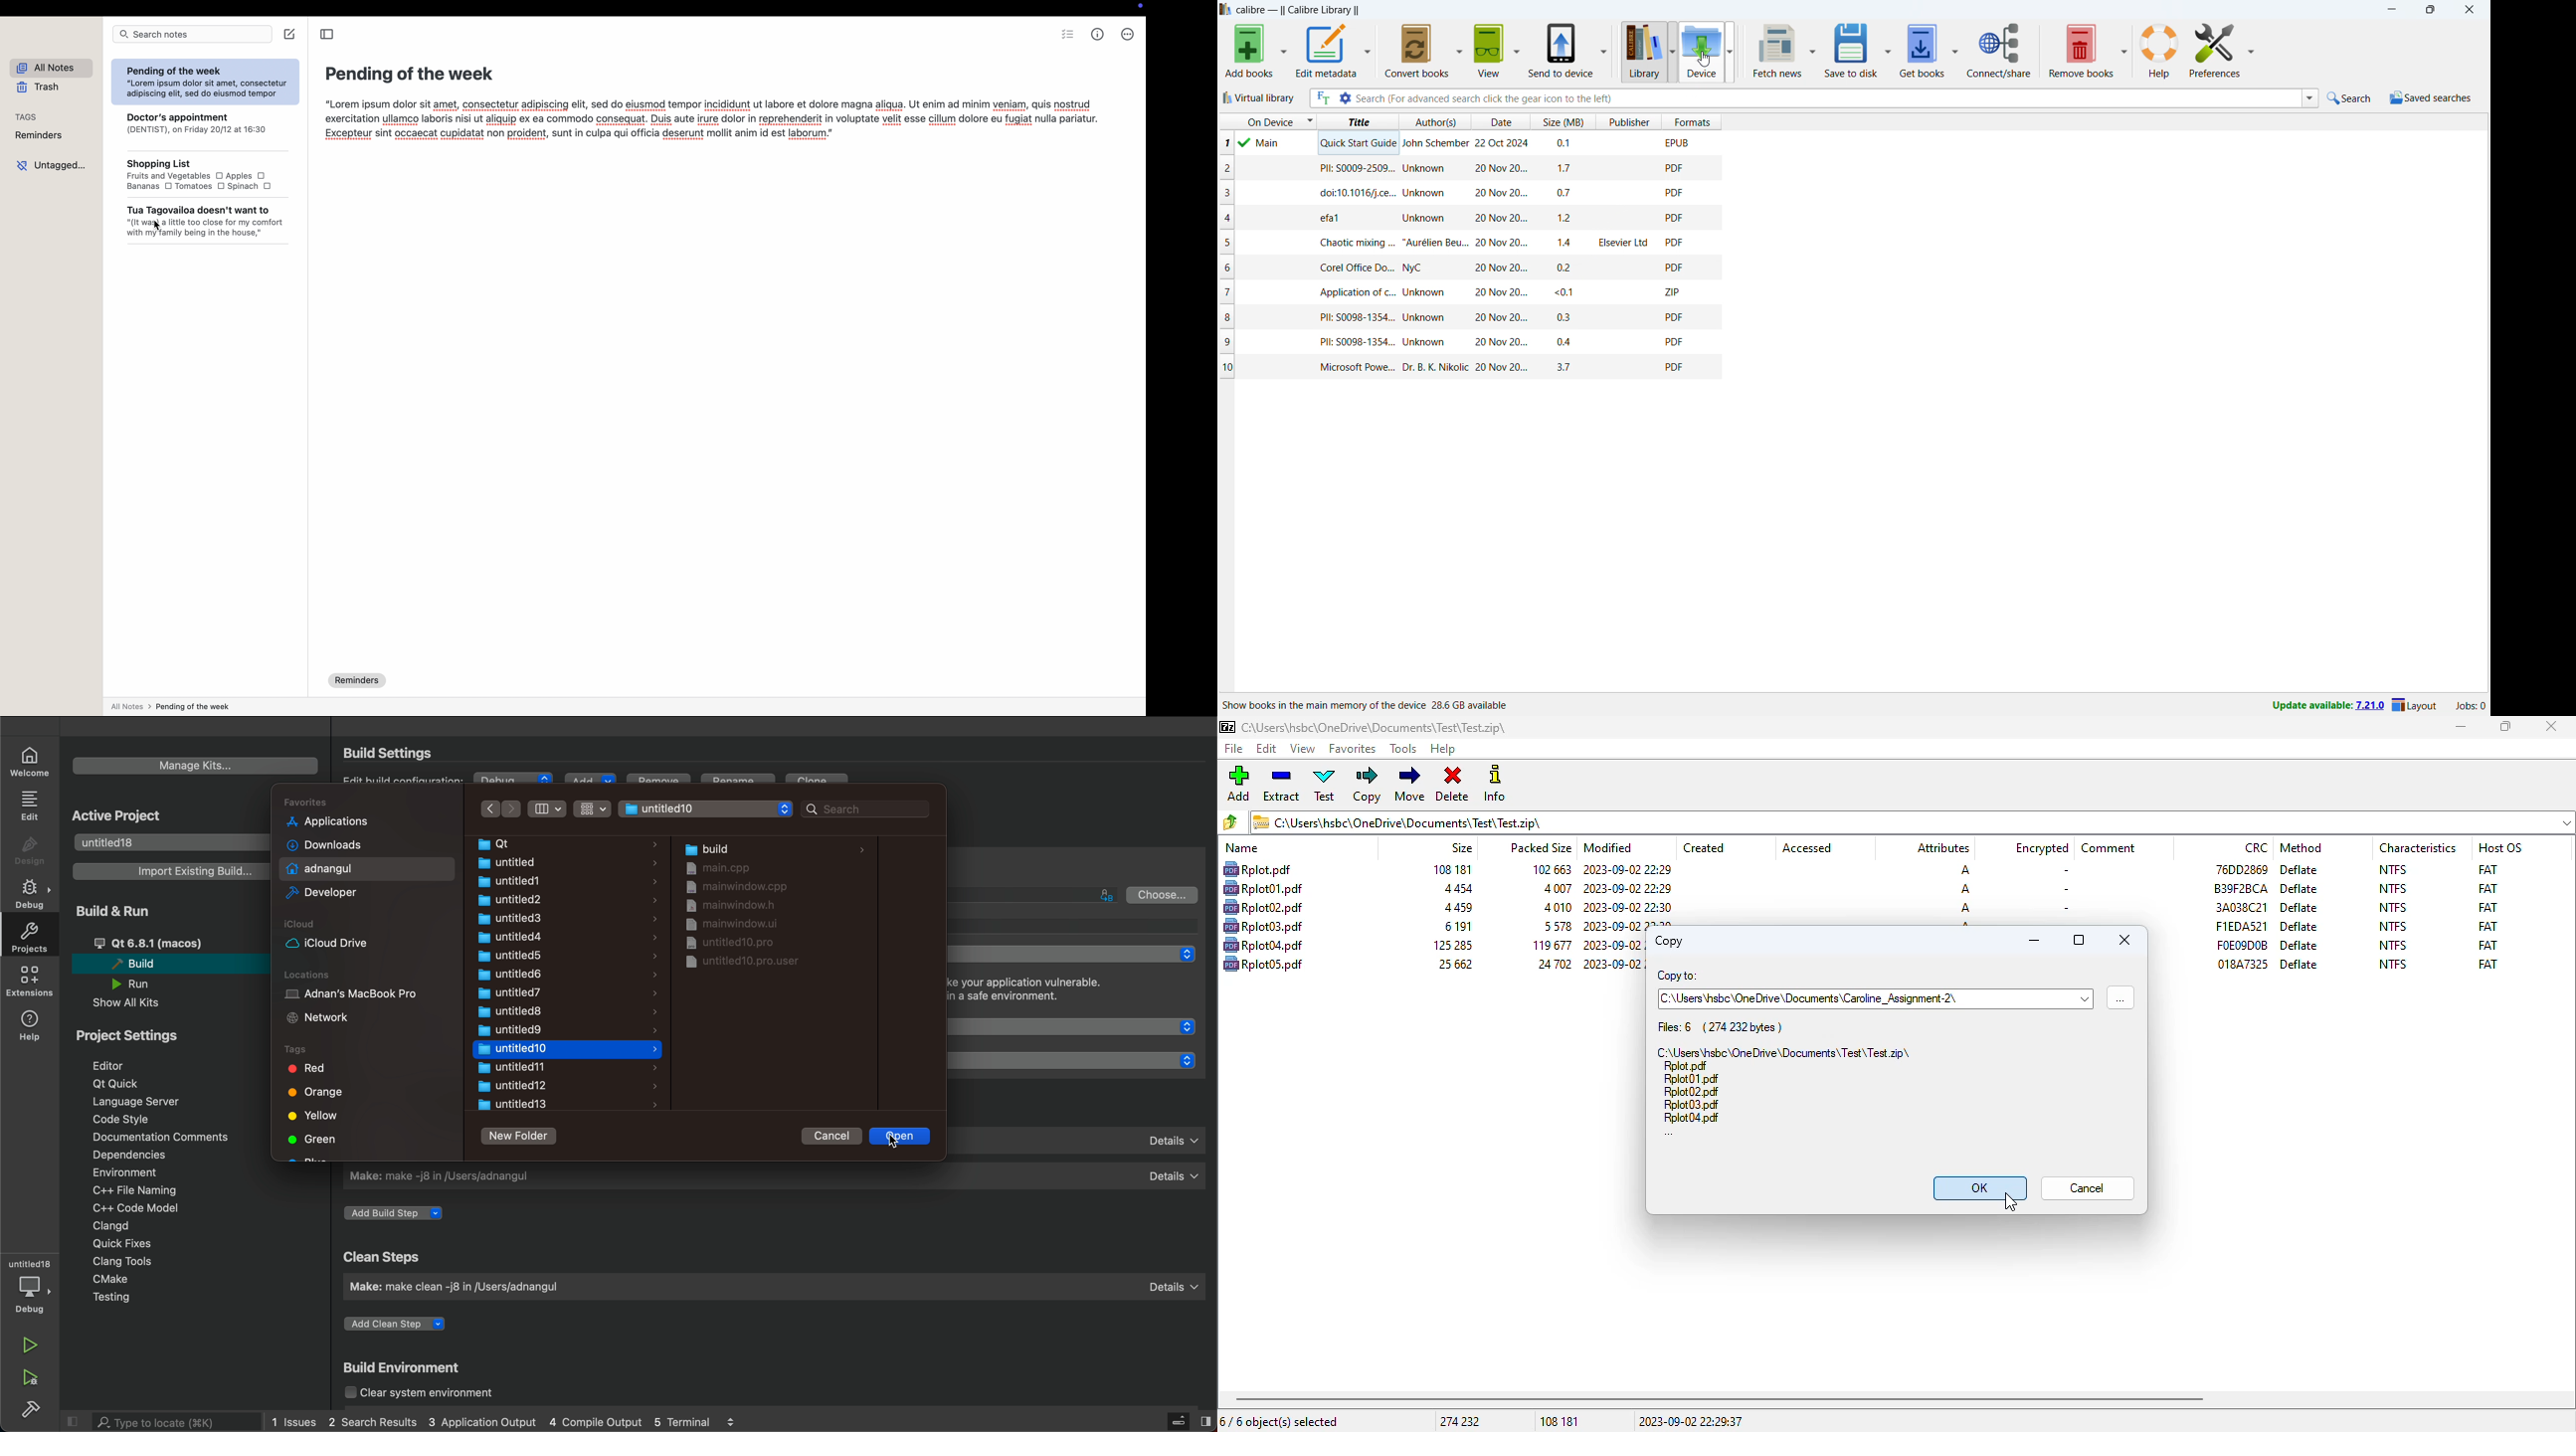 Image resolution: width=2576 pixels, height=1456 pixels. Describe the element at coordinates (513, 809) in the screenshot. I see `next` at that location.